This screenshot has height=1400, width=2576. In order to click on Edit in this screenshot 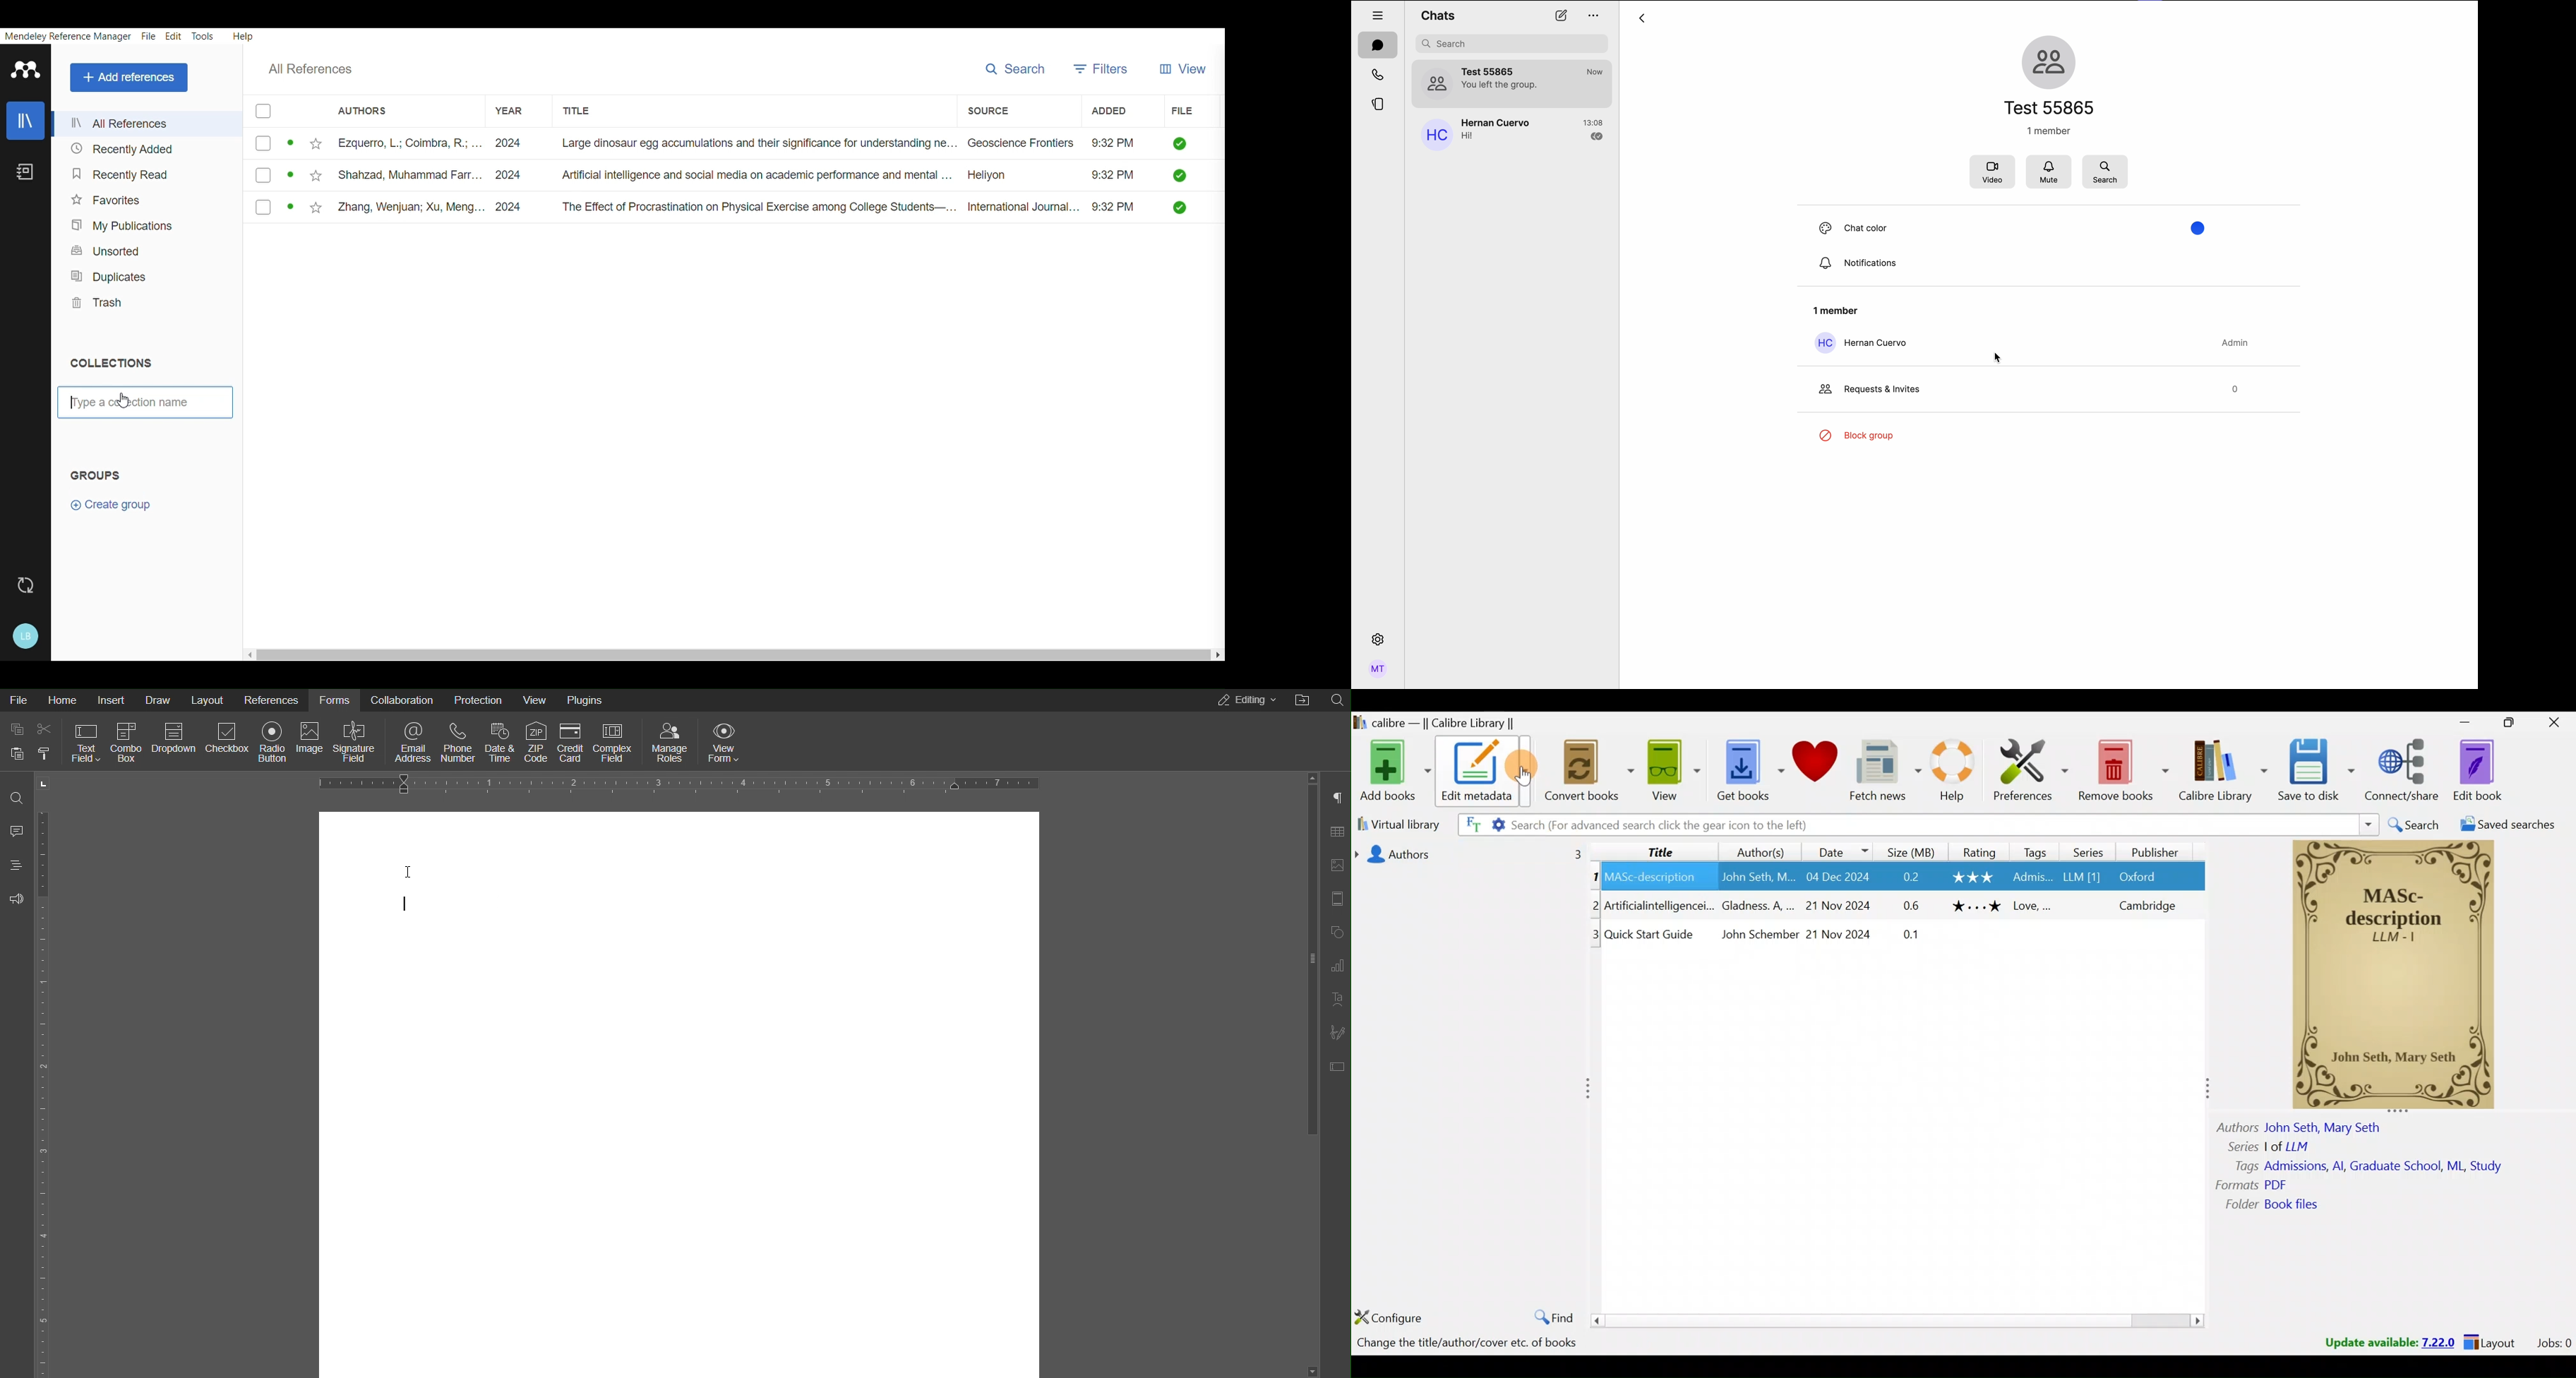, I will do `click(172, 35)`.